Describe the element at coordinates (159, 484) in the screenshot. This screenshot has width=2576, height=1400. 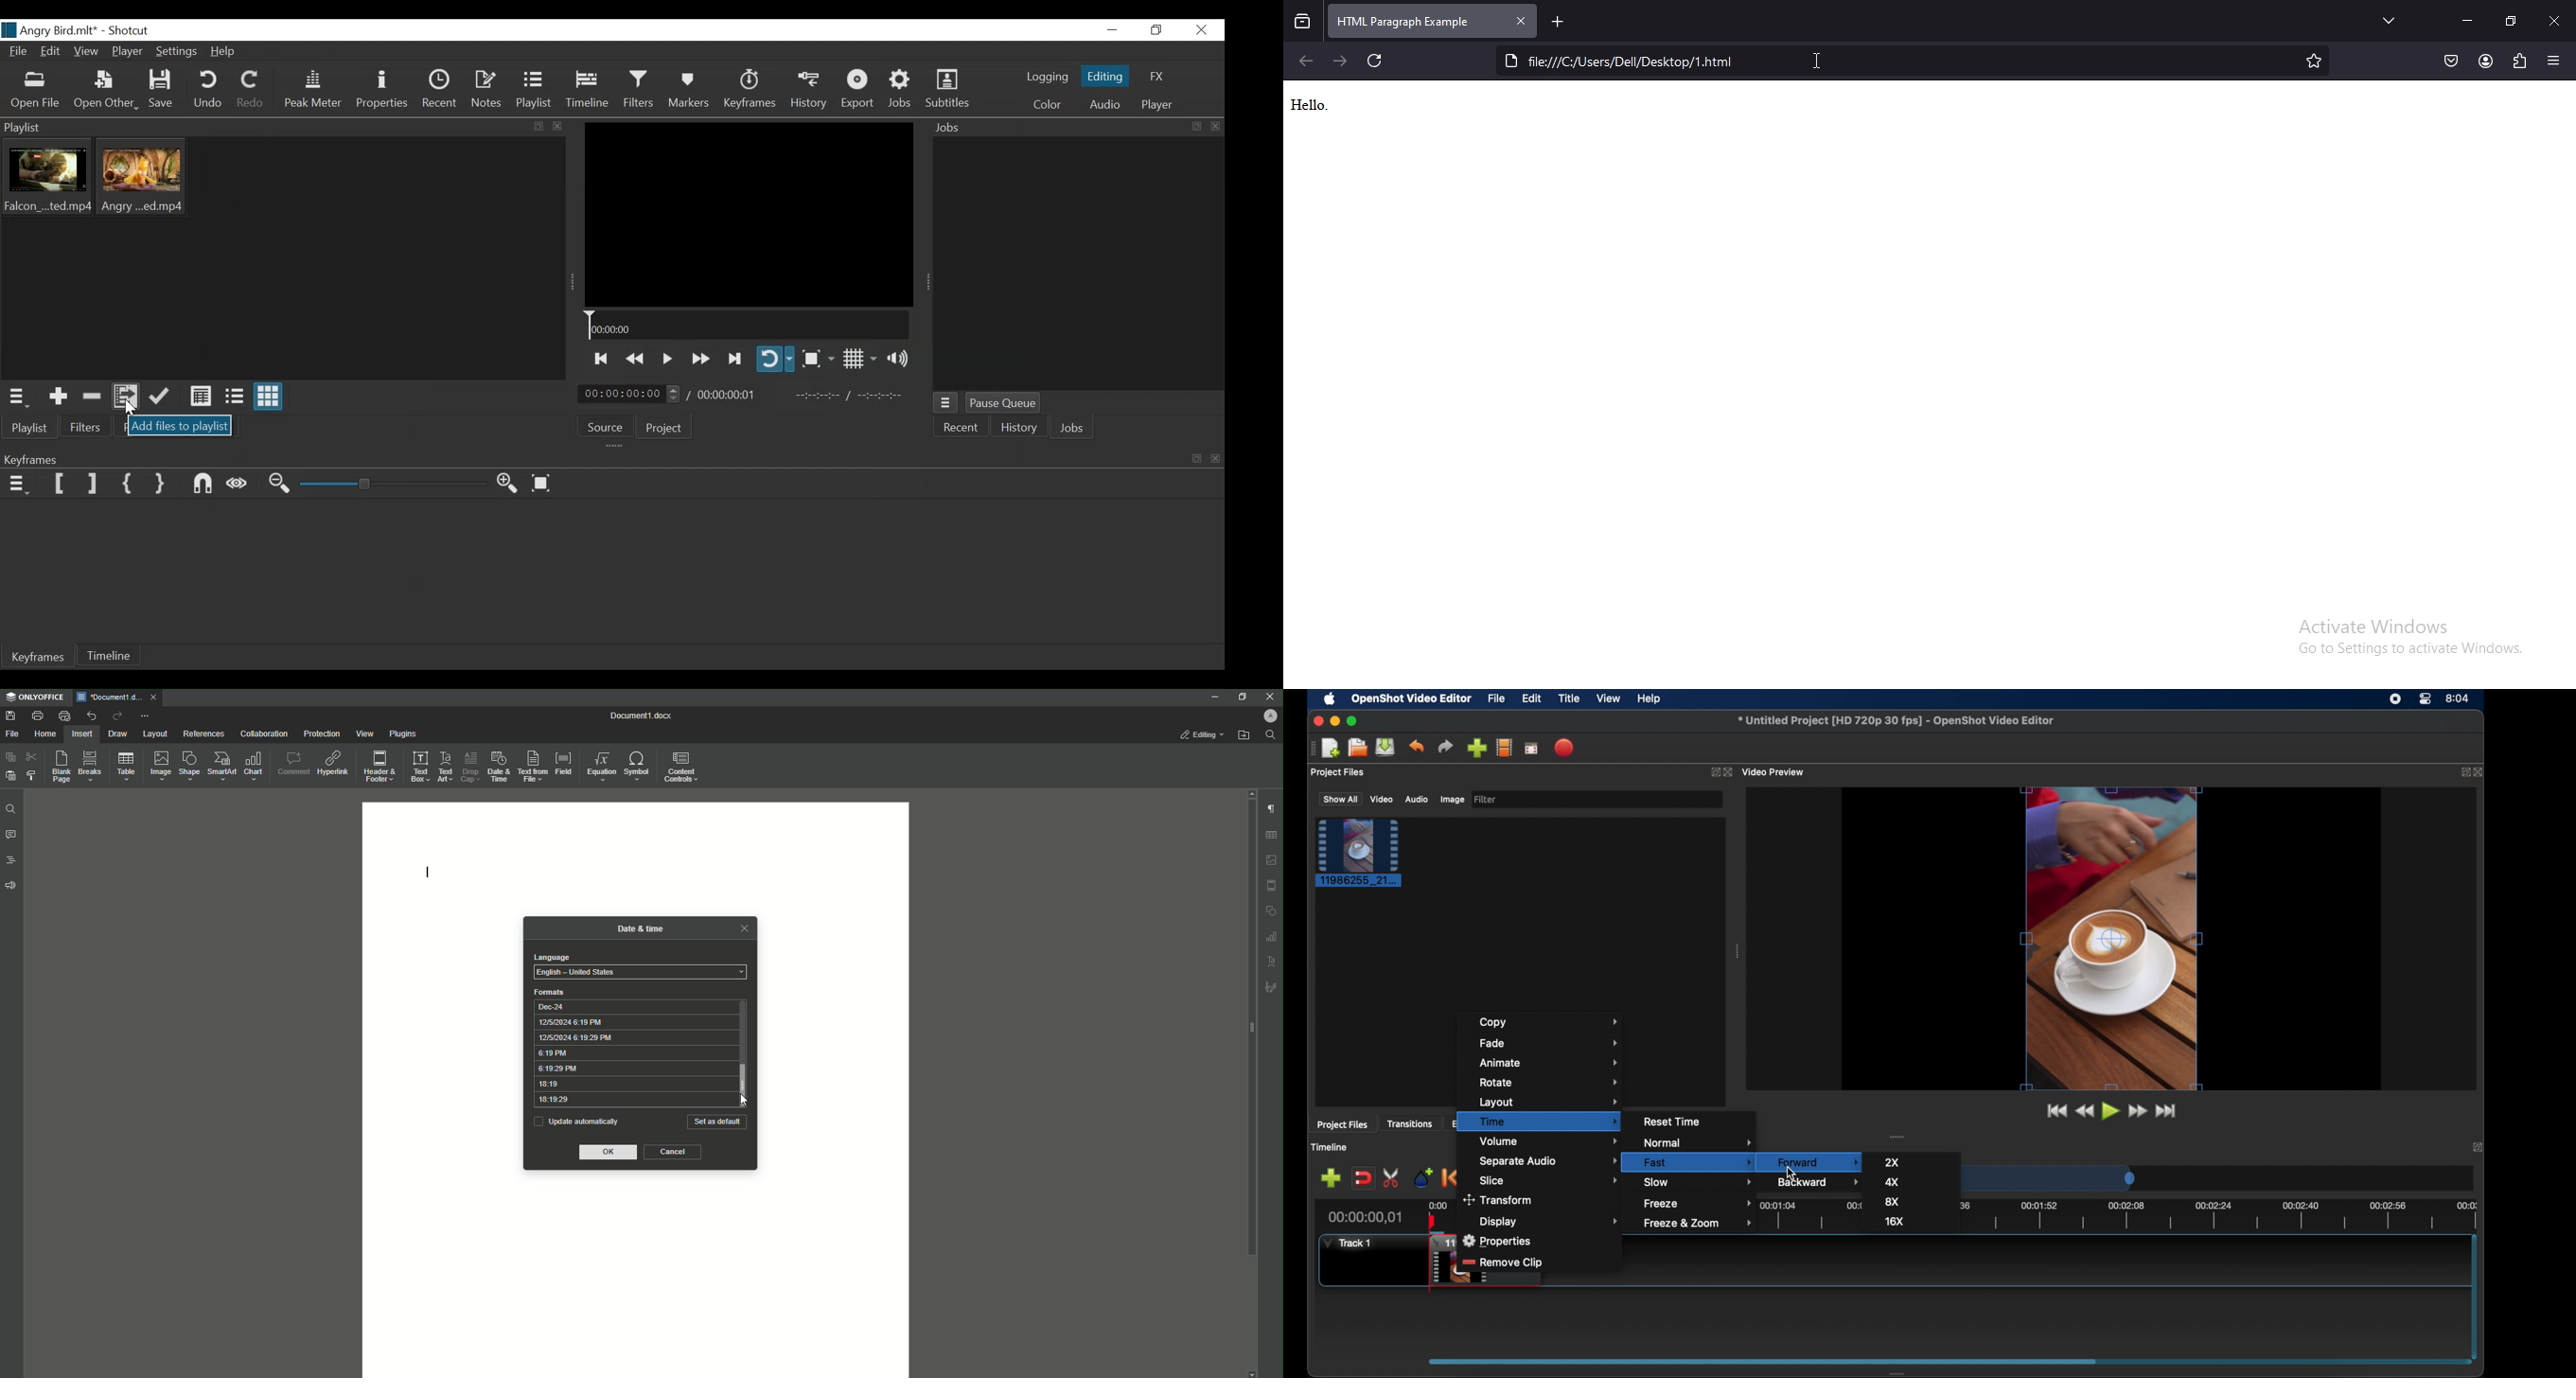
I see `Set Second Simple Keyframe` at that location.